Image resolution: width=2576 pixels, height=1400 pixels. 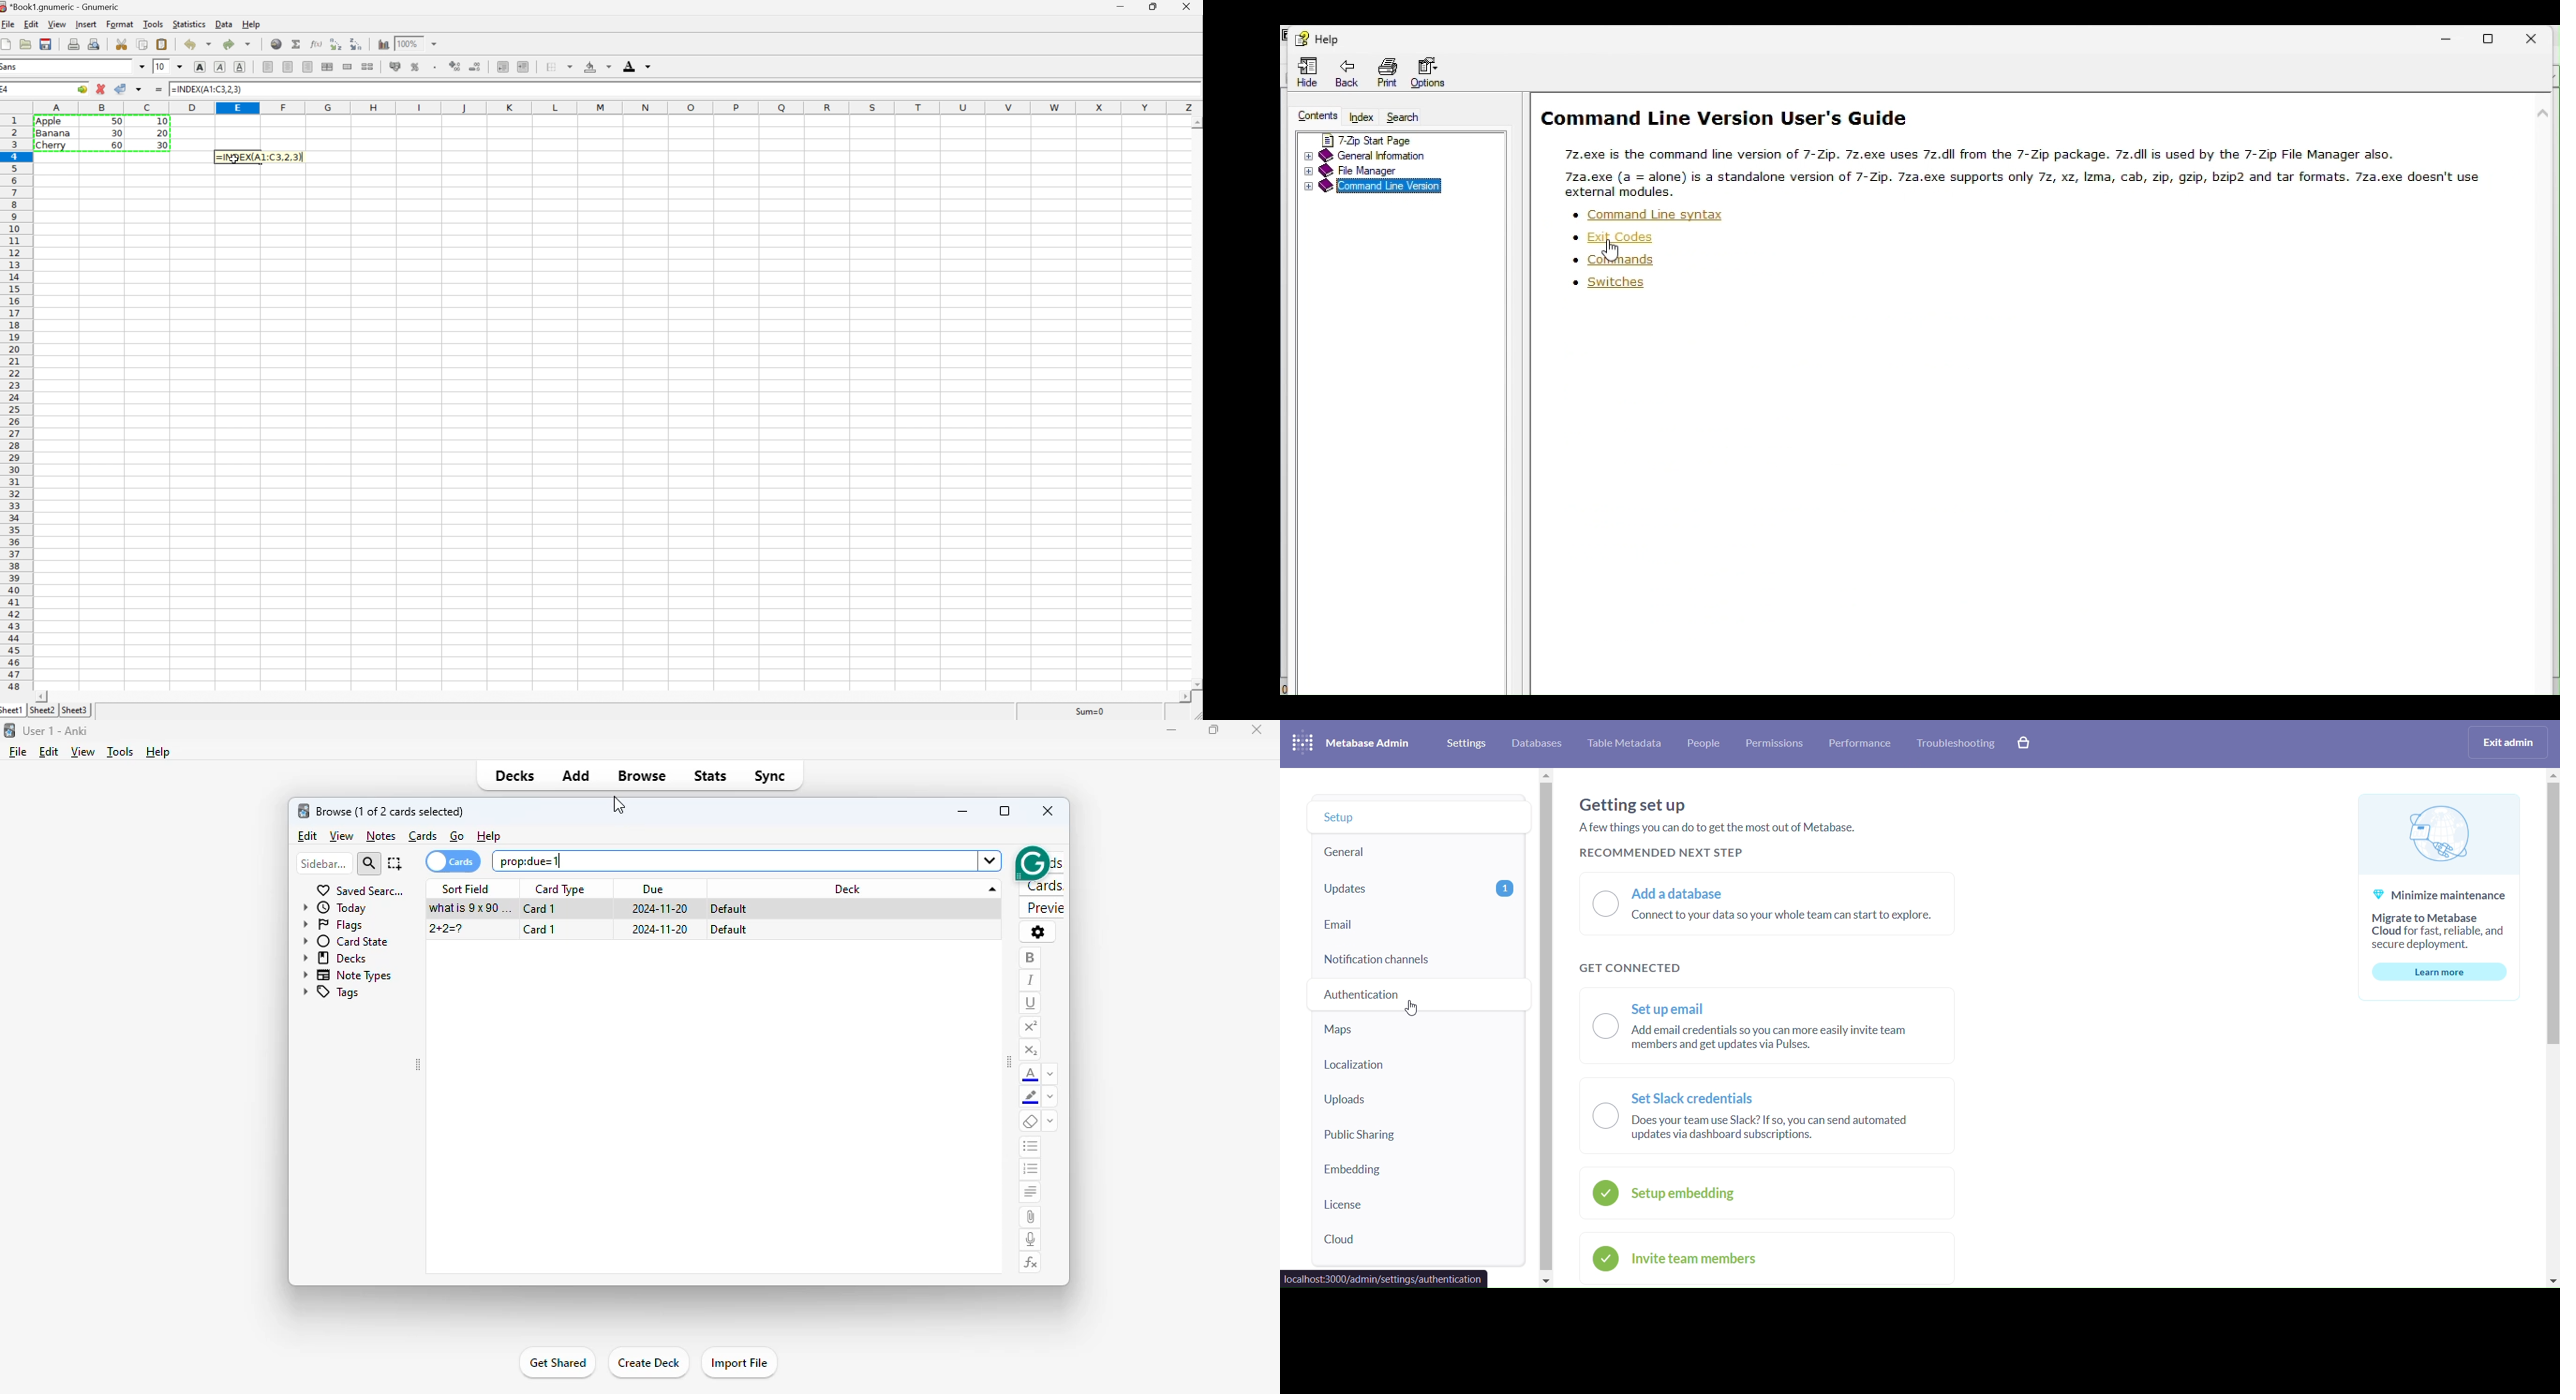 I want to click on cut, so click(x=121, y=43).